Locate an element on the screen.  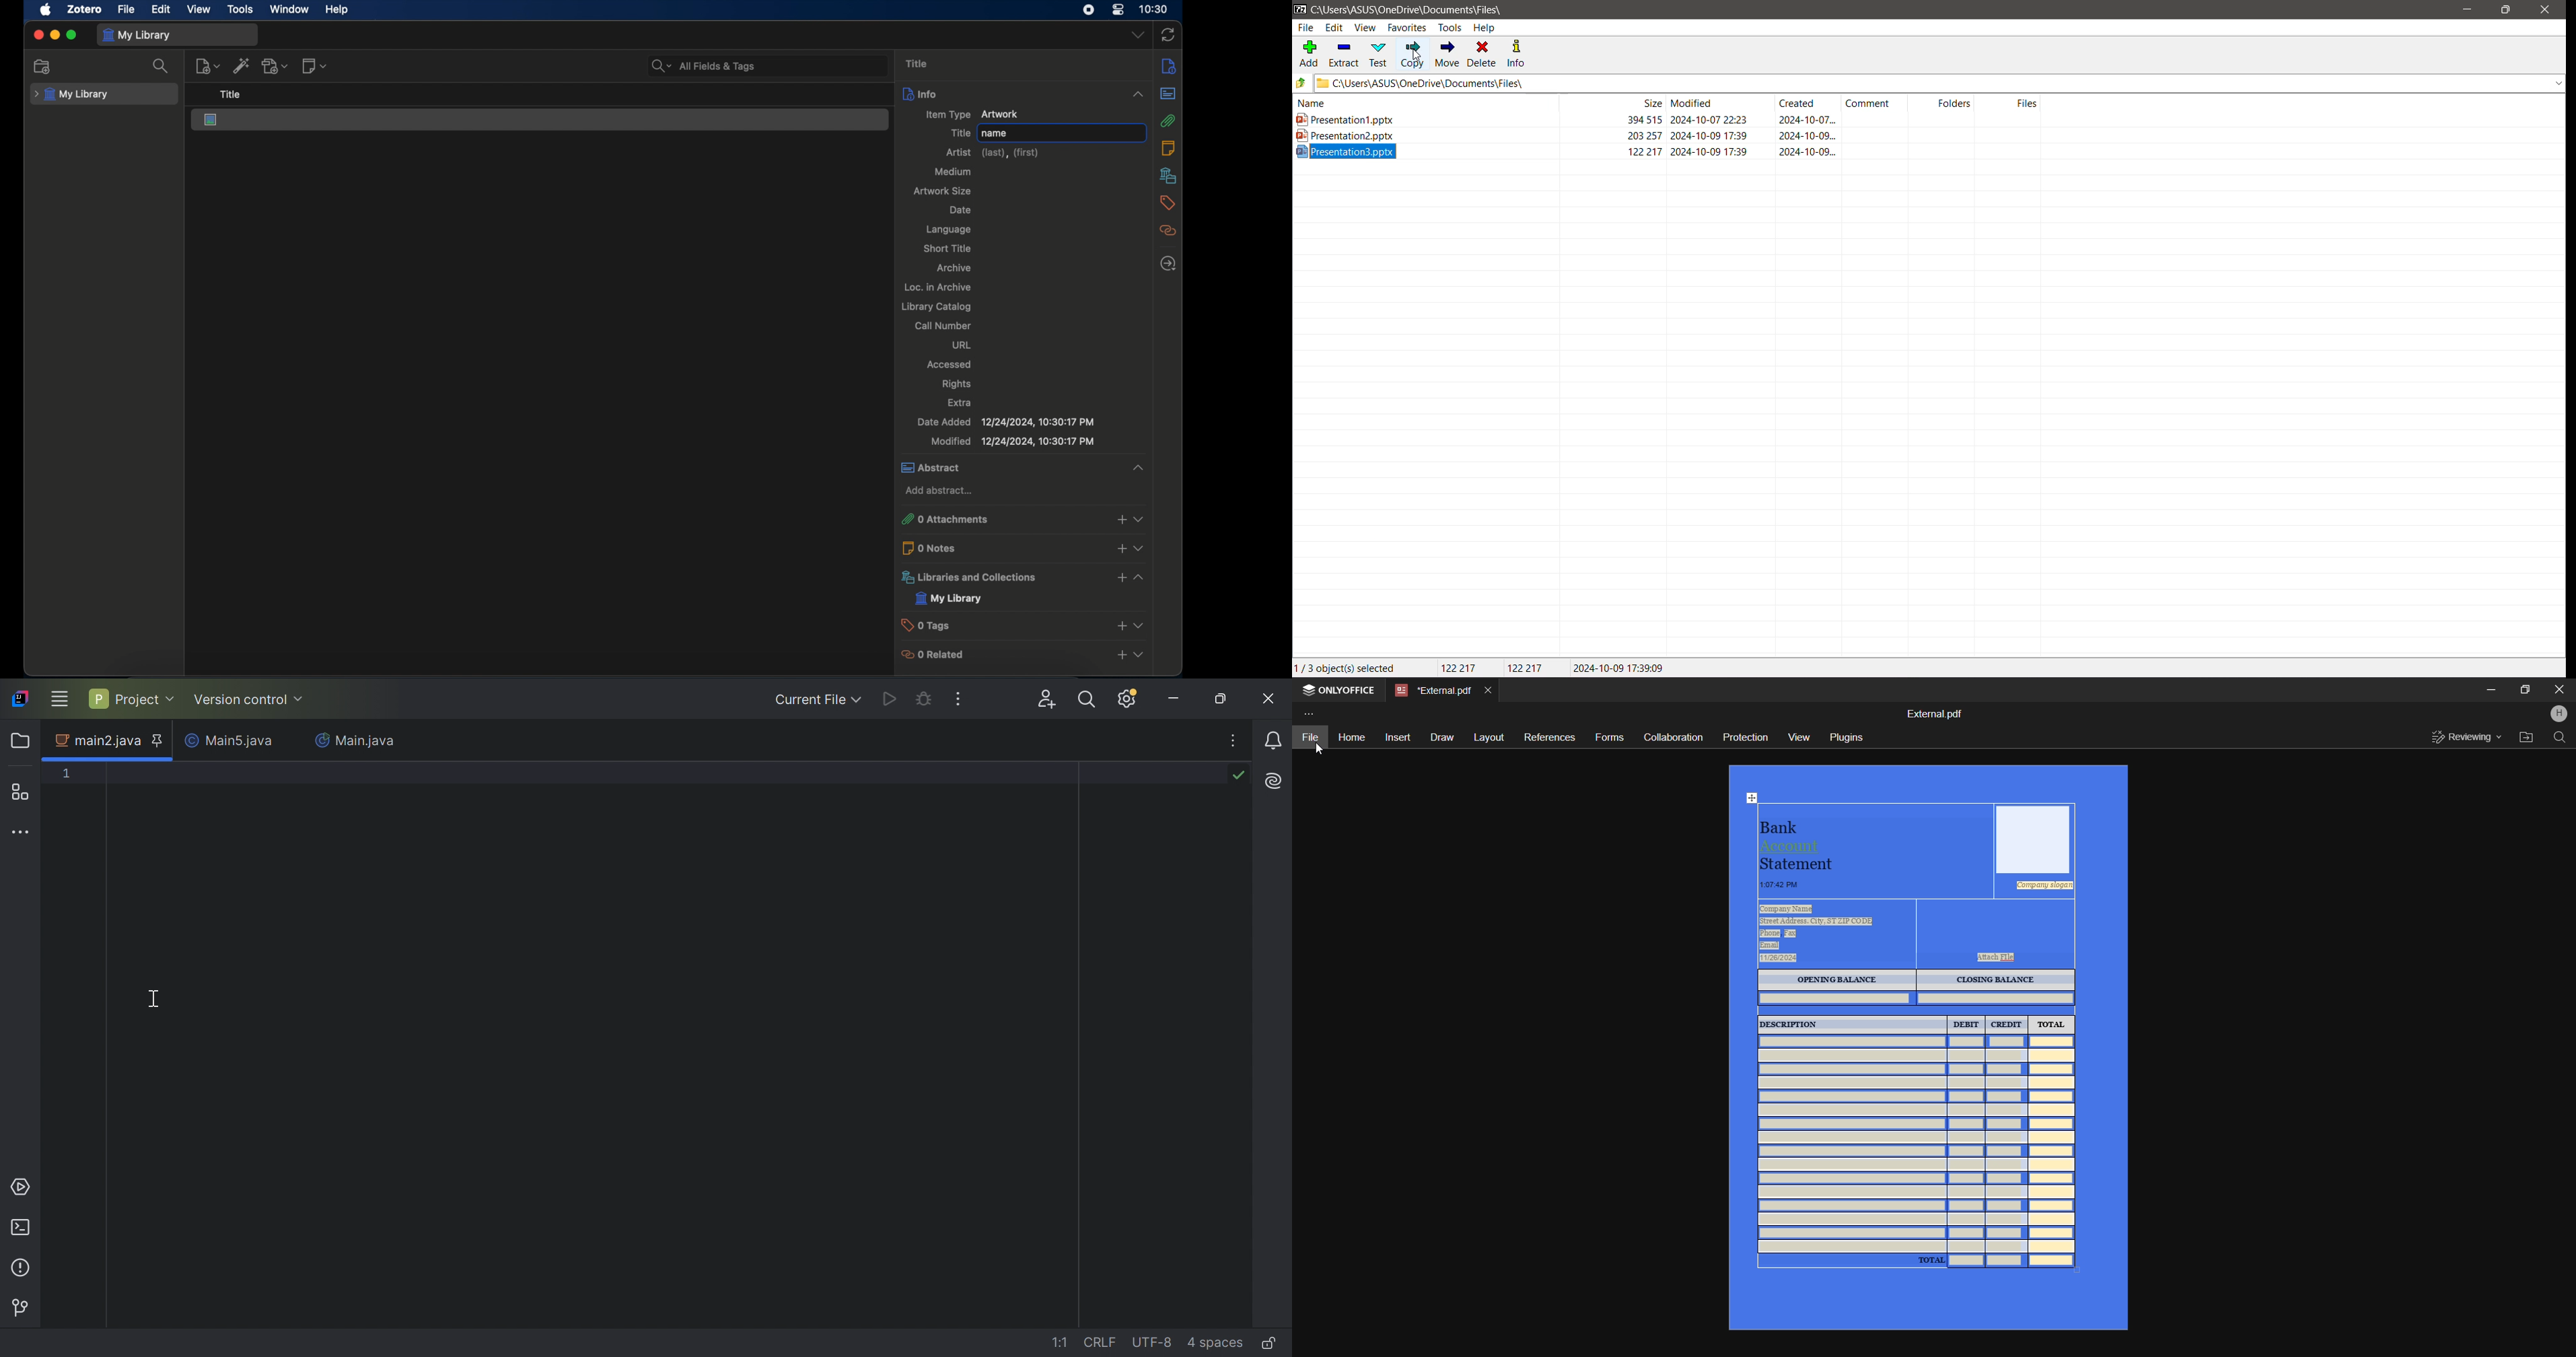
short title is located at coordinates (947, 248).